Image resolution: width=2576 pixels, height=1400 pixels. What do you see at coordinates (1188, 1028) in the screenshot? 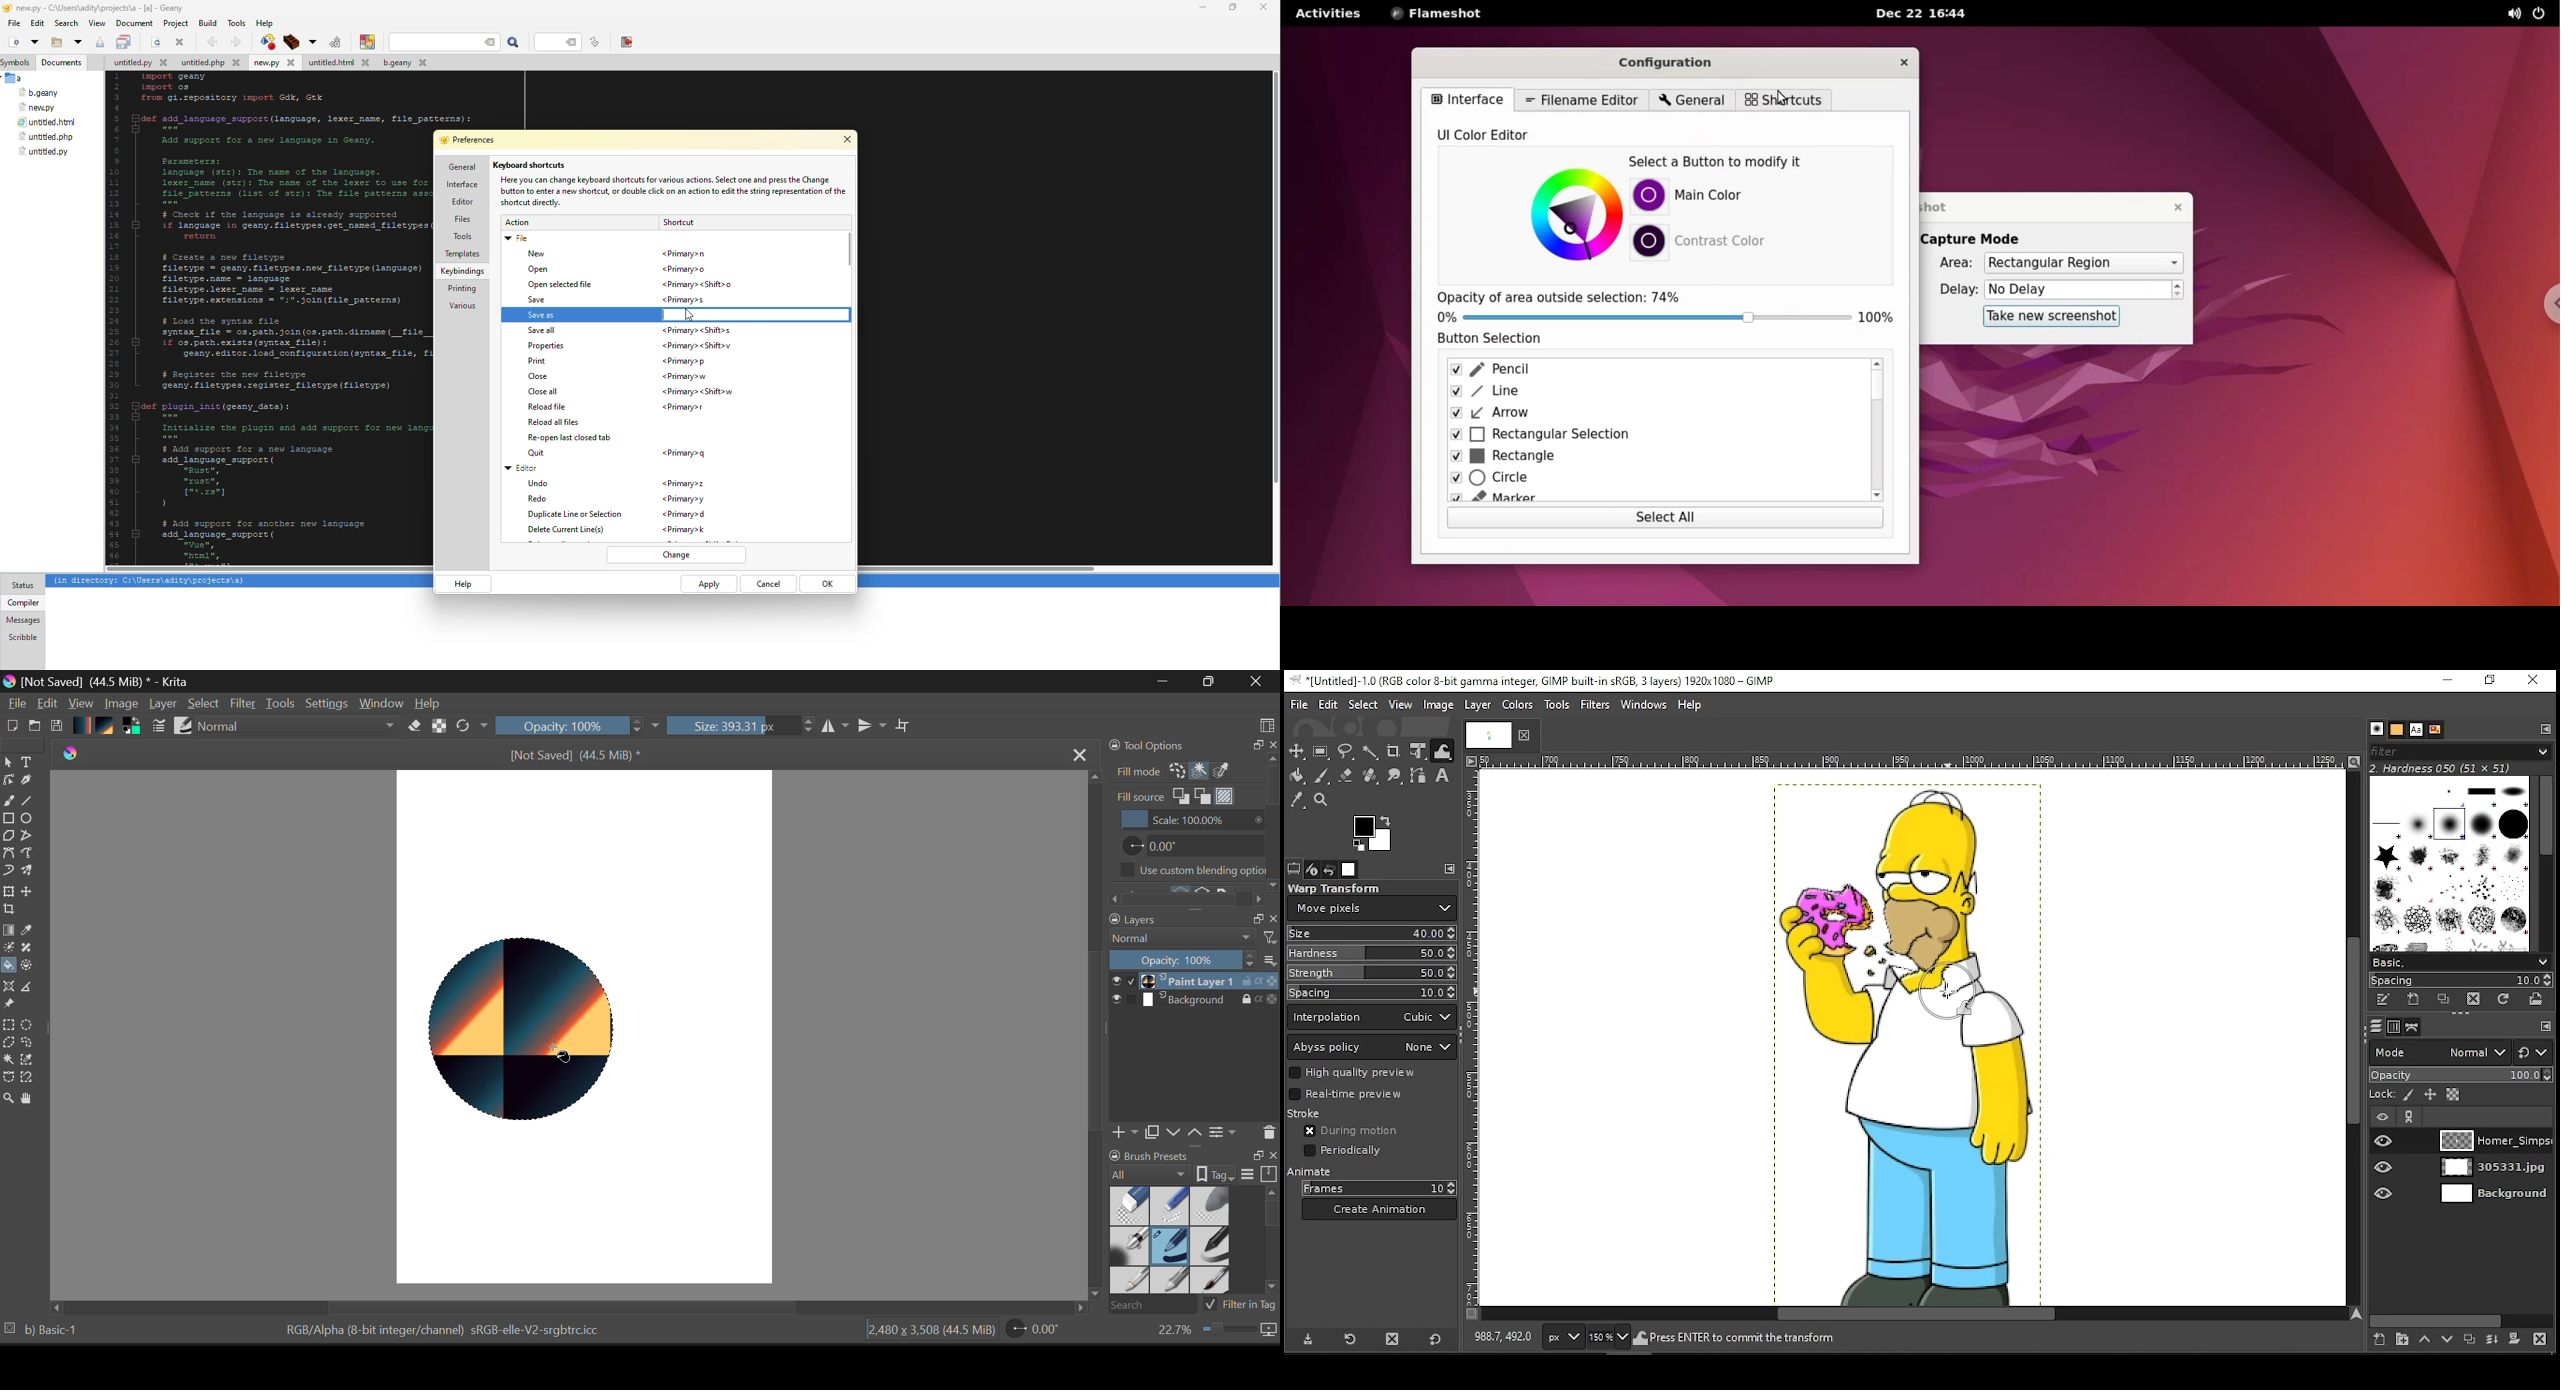
I see `Layers Docker` at bounding box center [1188, 1028].